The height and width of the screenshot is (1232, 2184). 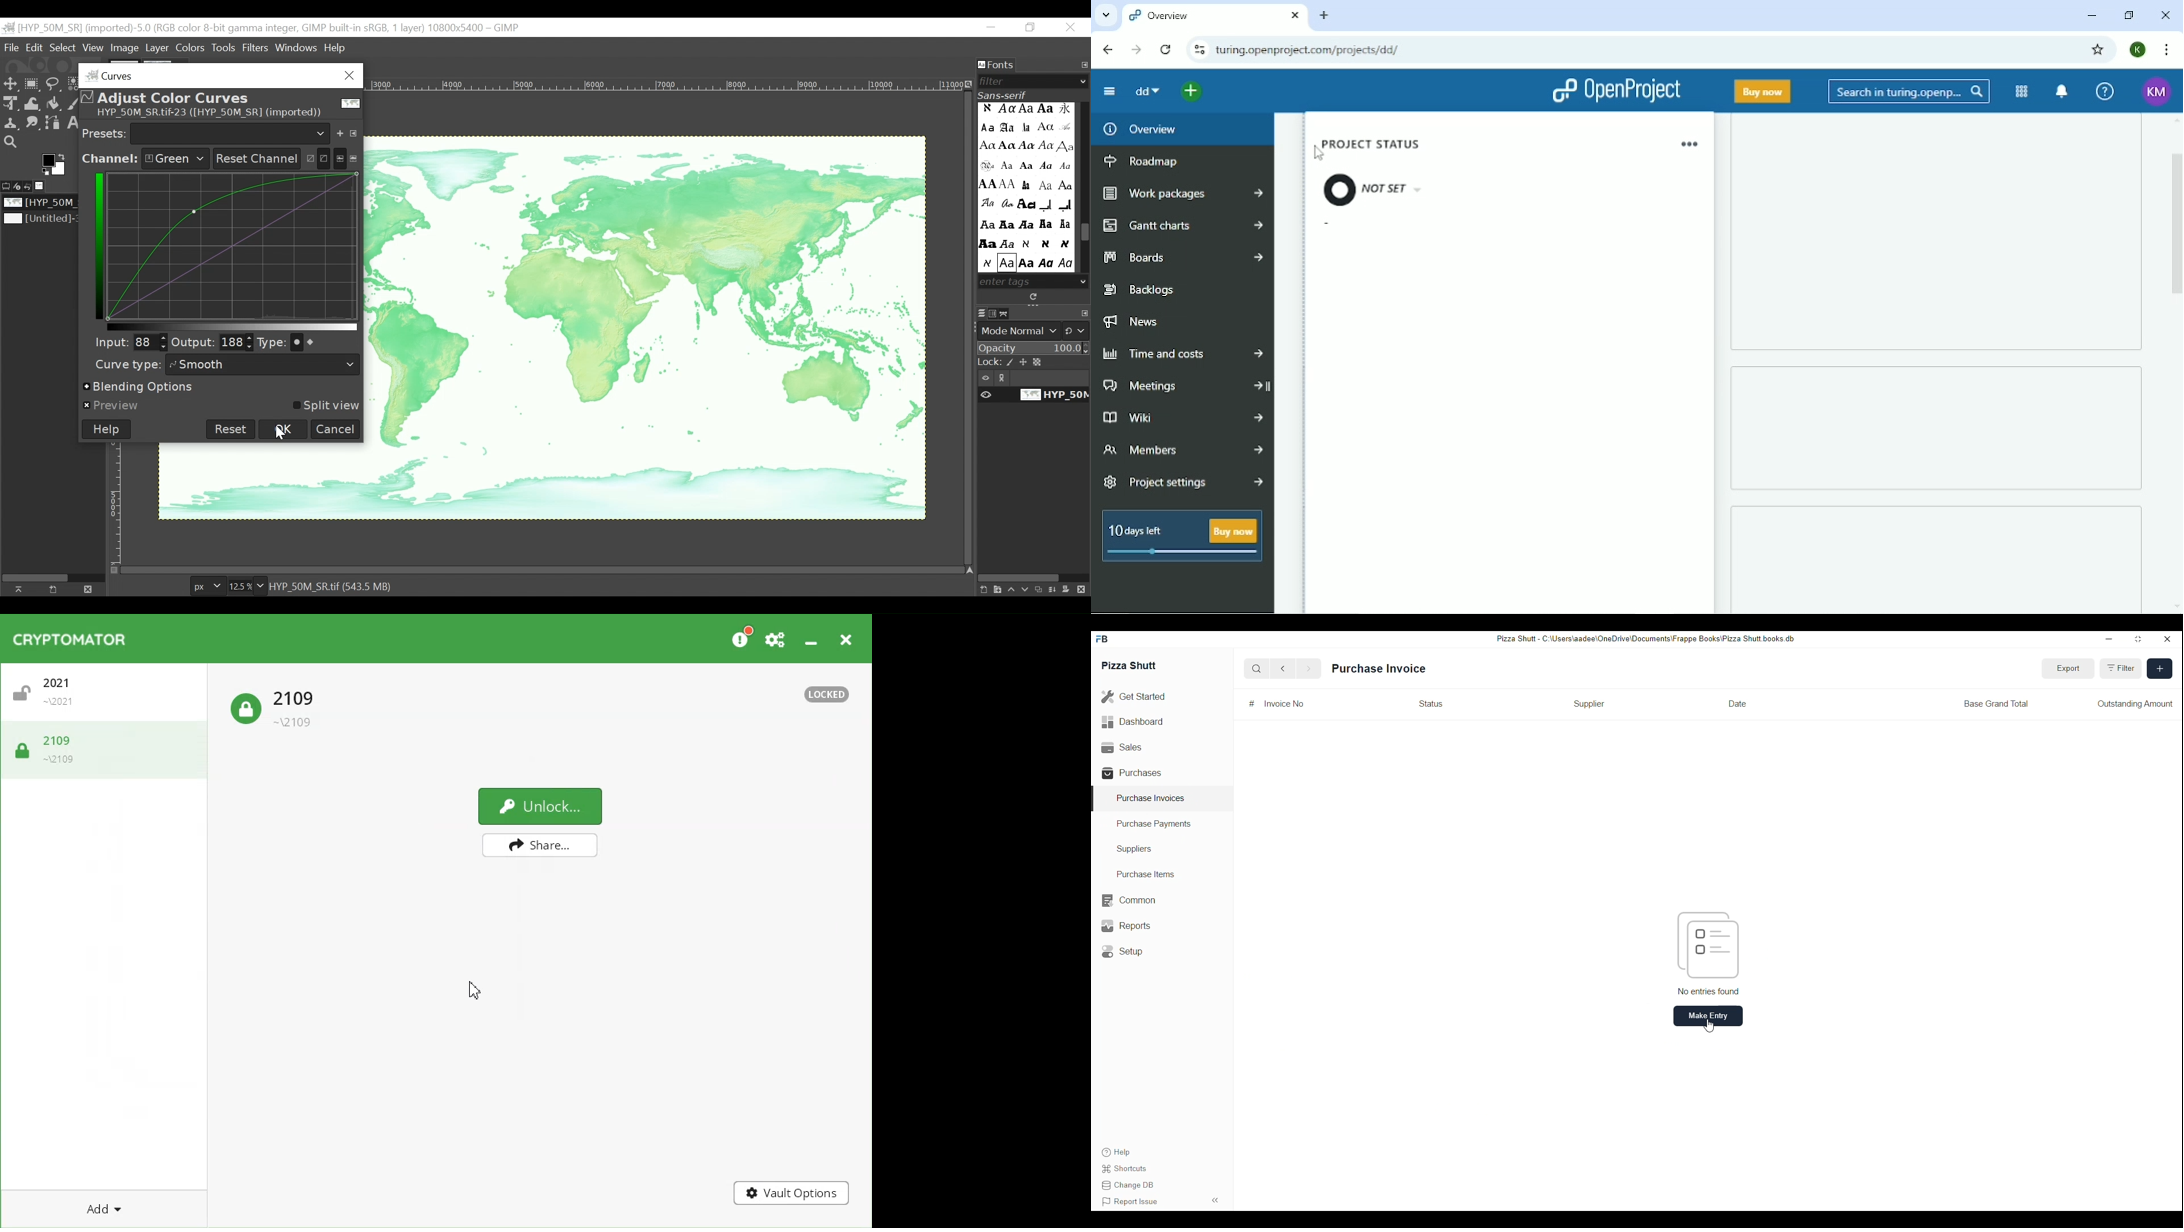 I want to click on forward, so click(x=1308, y=669).